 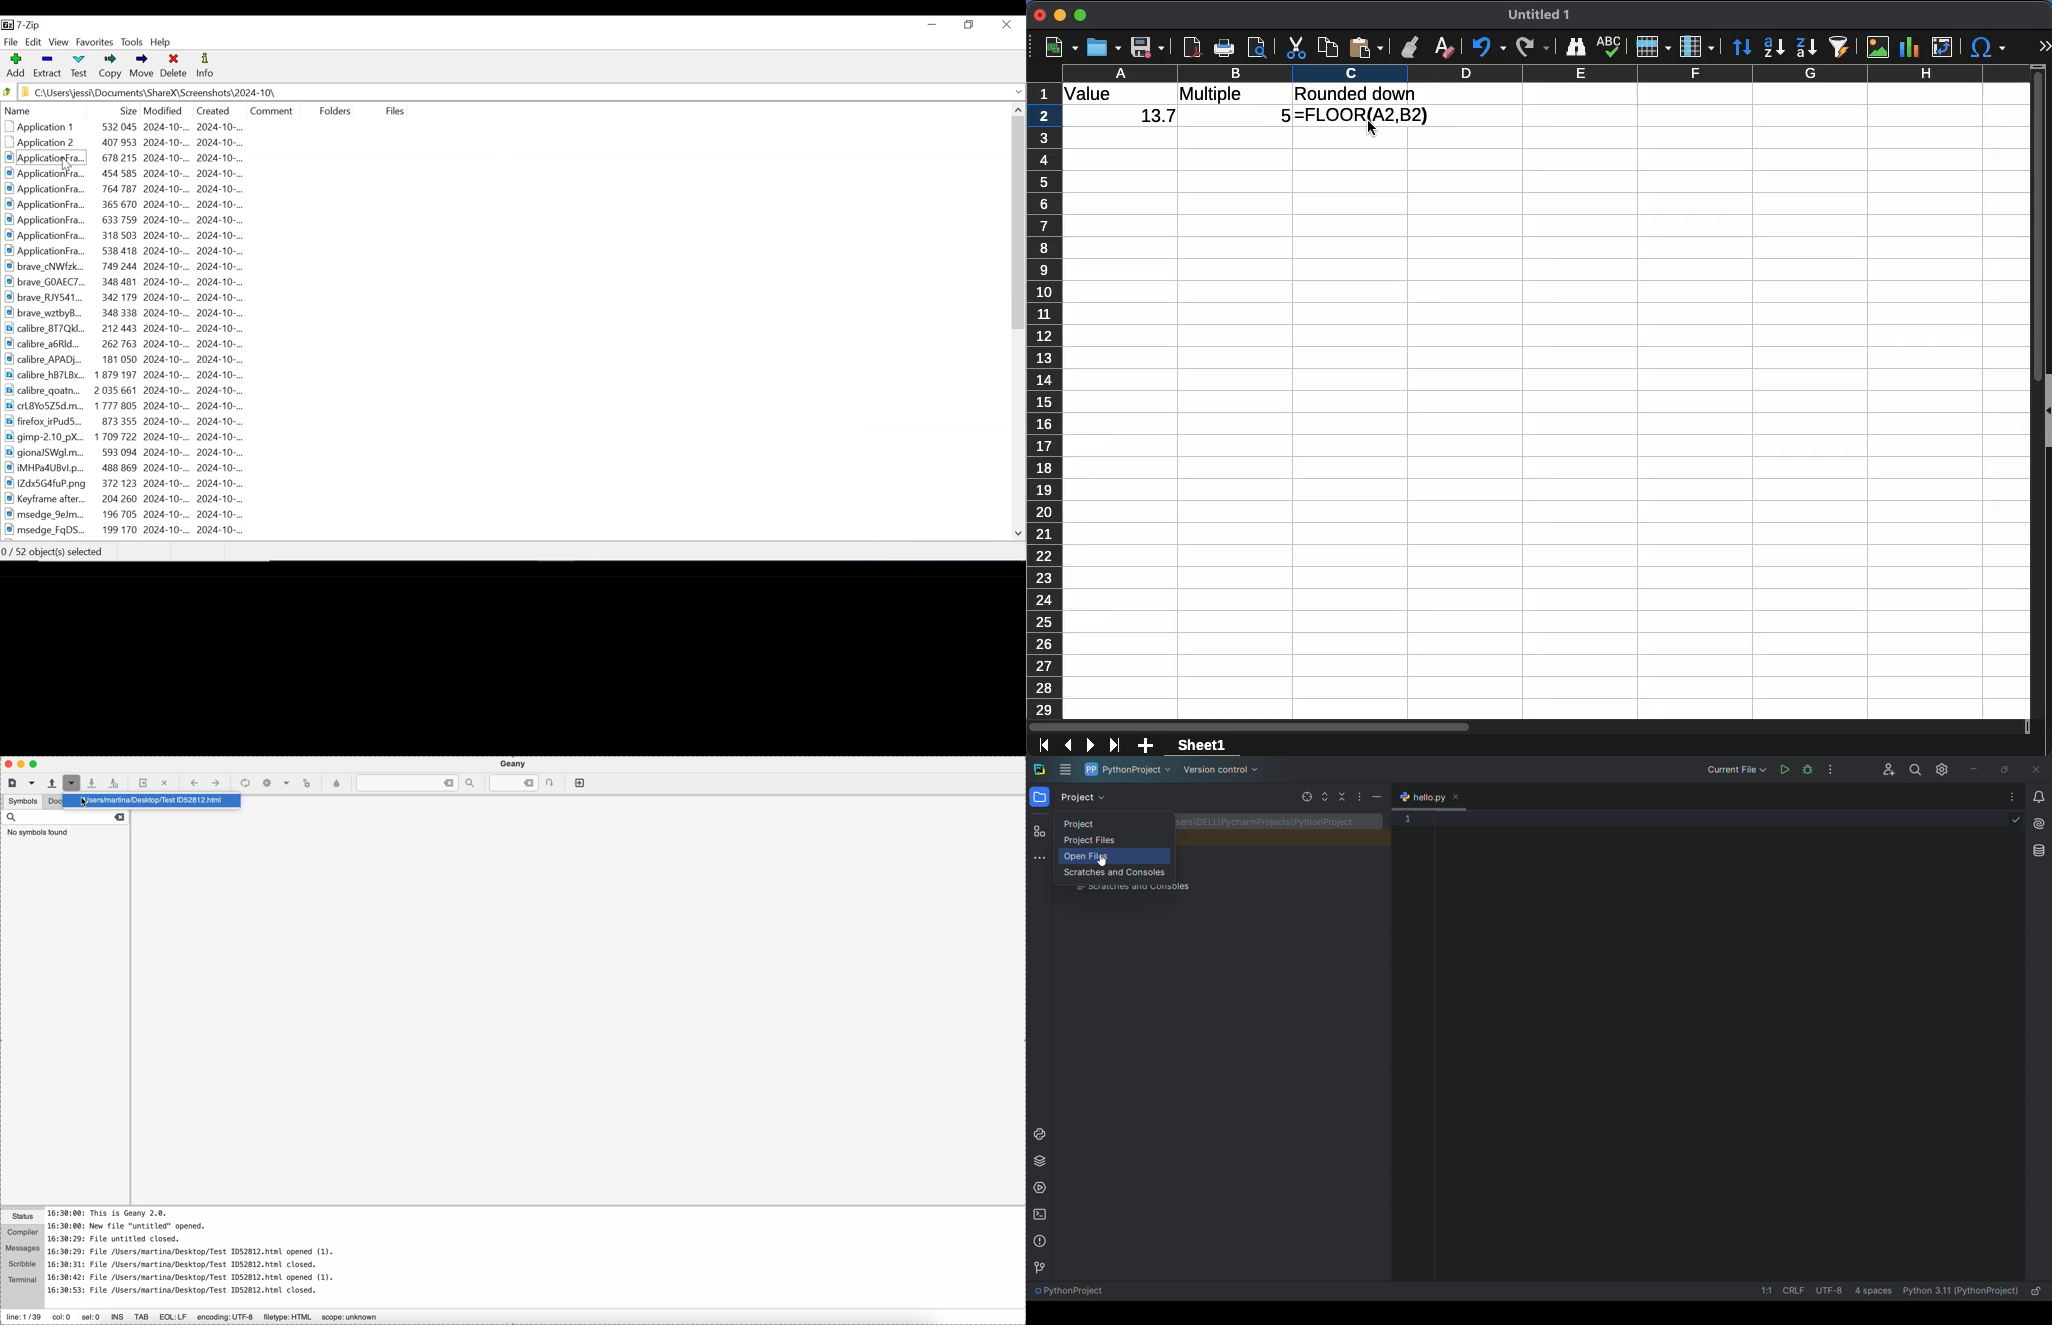 I want to click on add sheet, so click(x=1145, y=744).